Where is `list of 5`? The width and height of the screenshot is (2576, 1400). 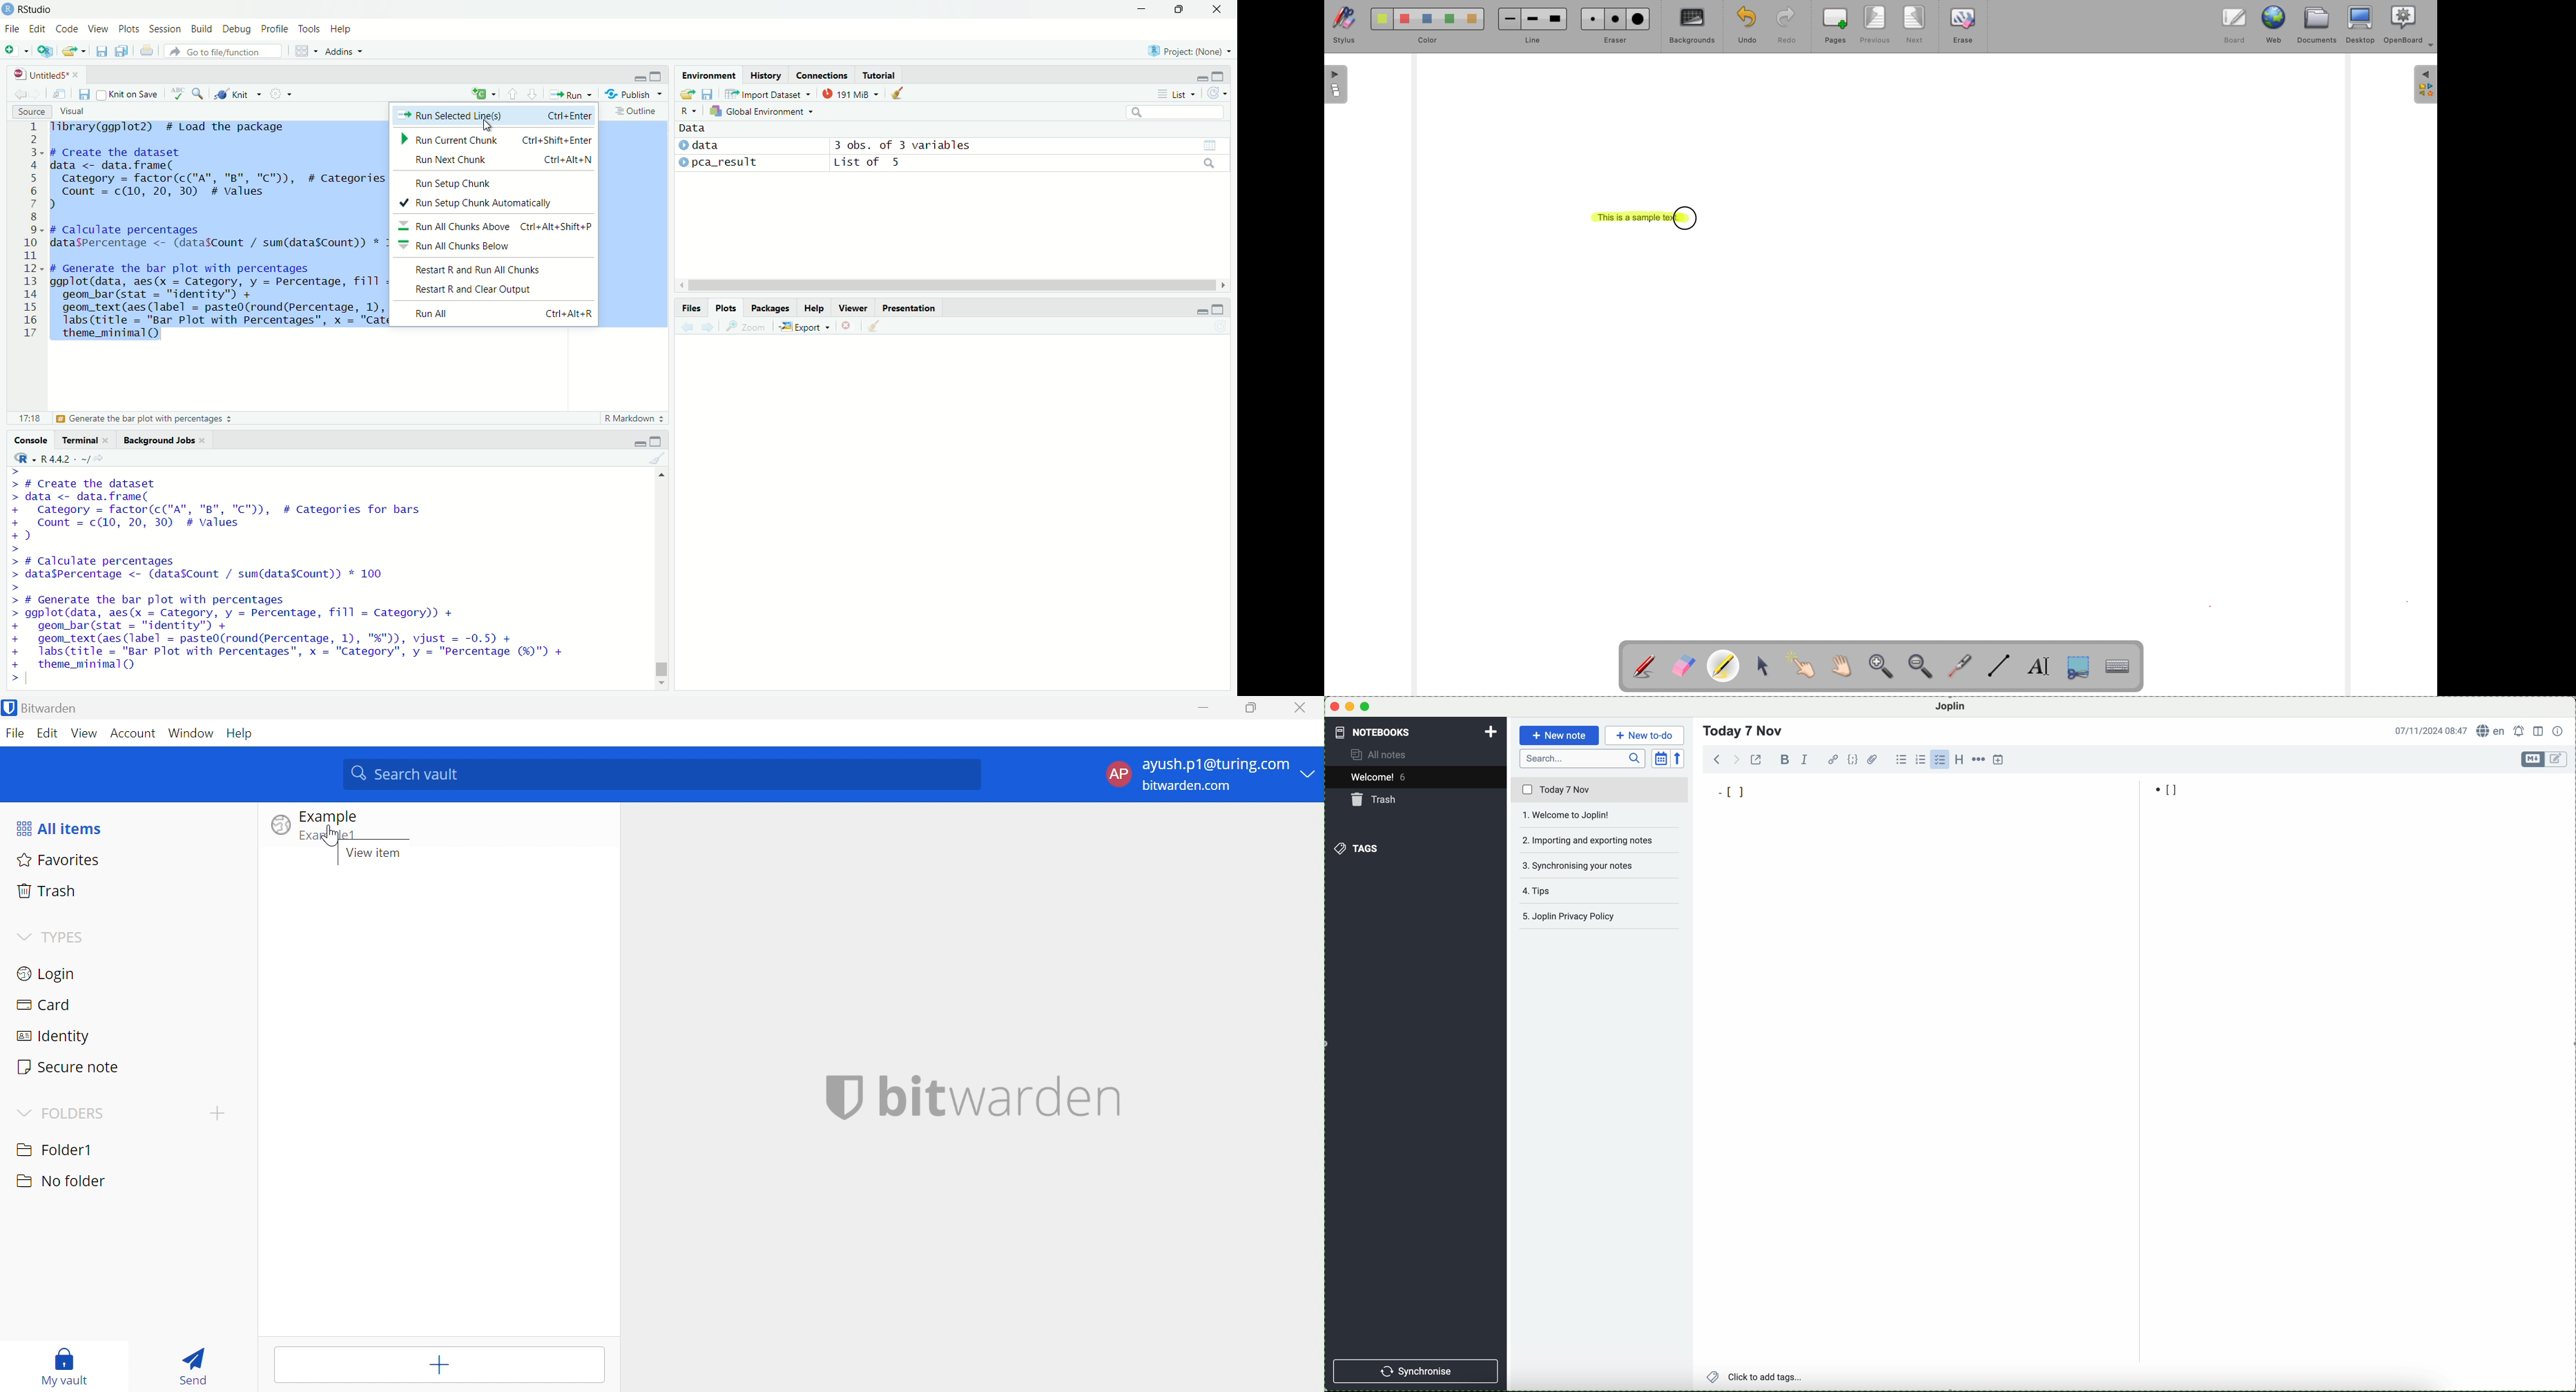
list of 5 is located at coordinates (1027, 162).